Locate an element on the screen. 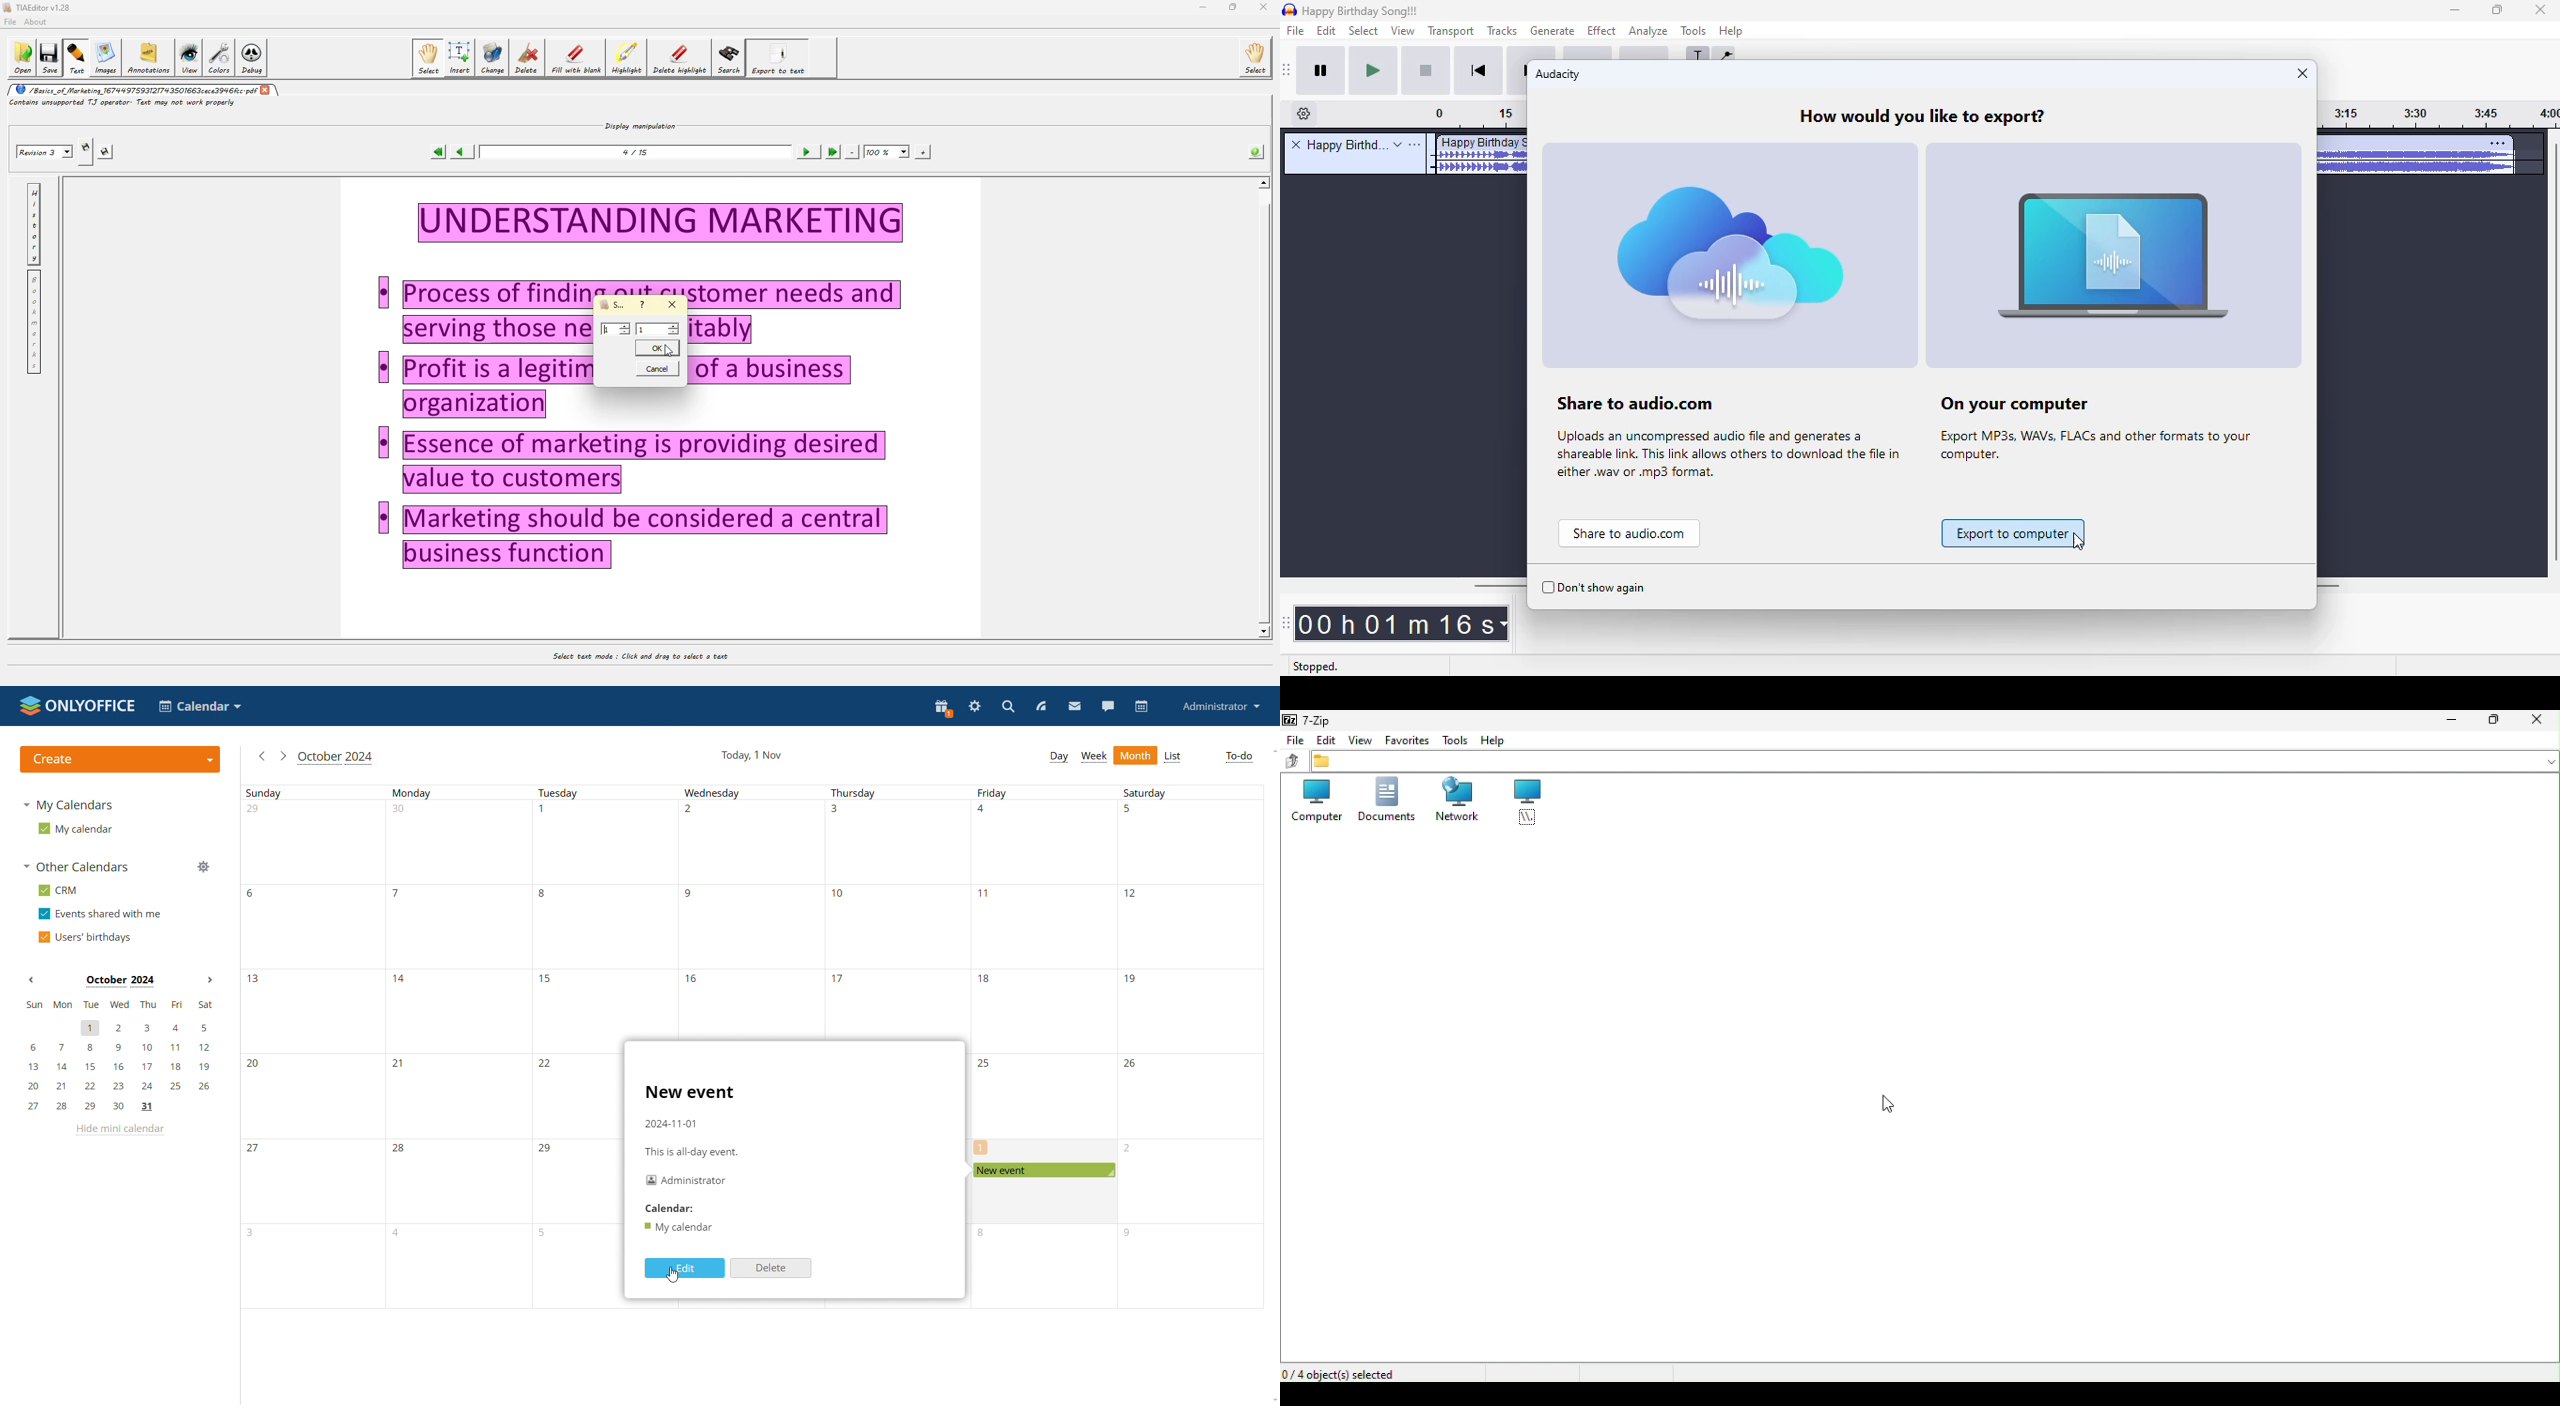 This screenshot has height=1428, width=2576. day view is located at coordinates (1059, 757).